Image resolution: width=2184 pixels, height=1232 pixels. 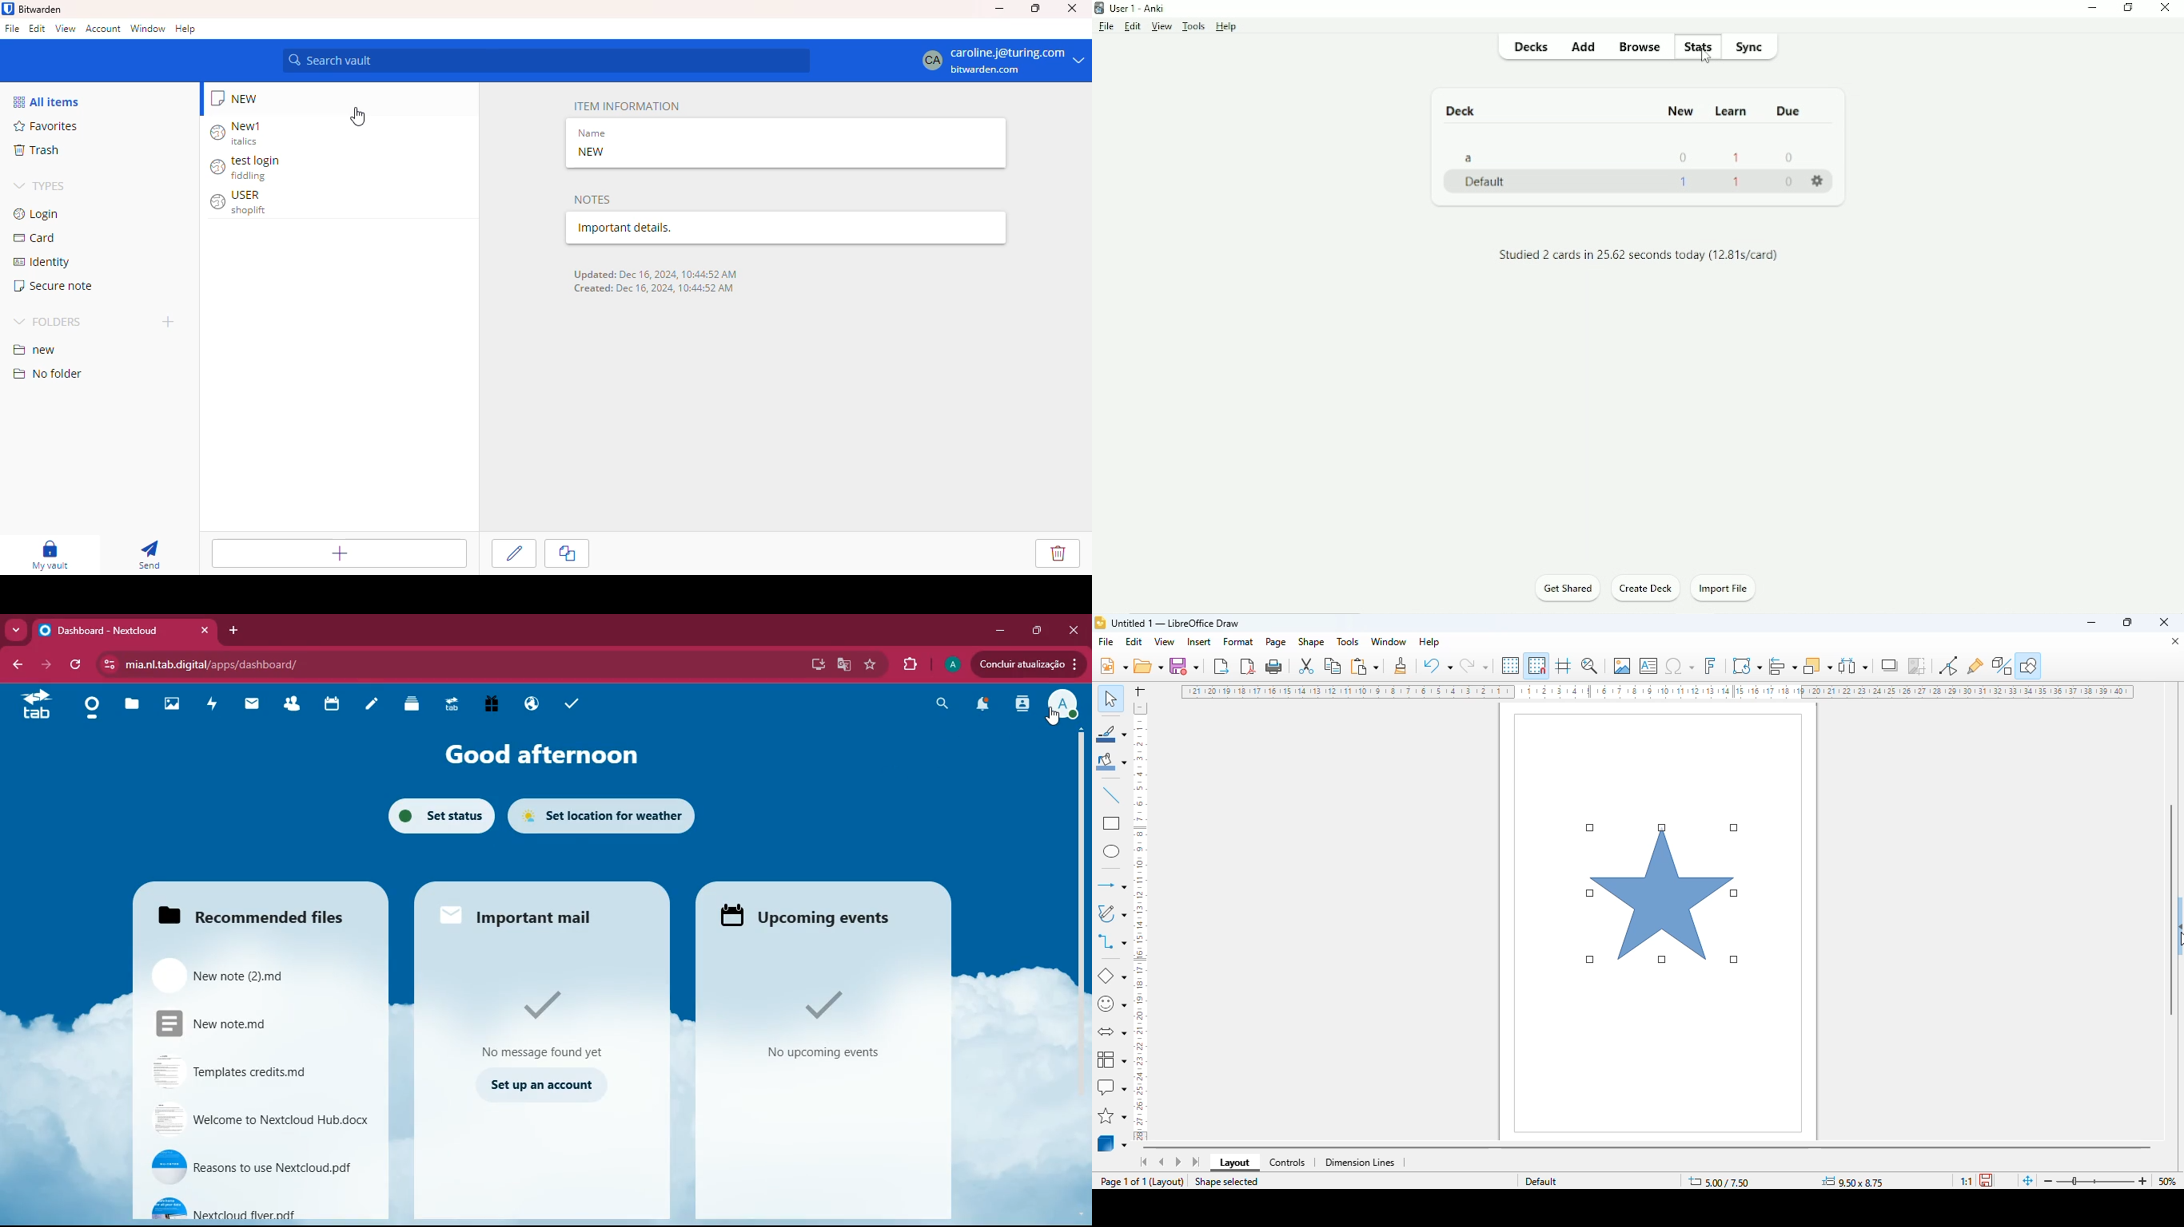 I want to click on Stats, so click(x=1695, y=47).